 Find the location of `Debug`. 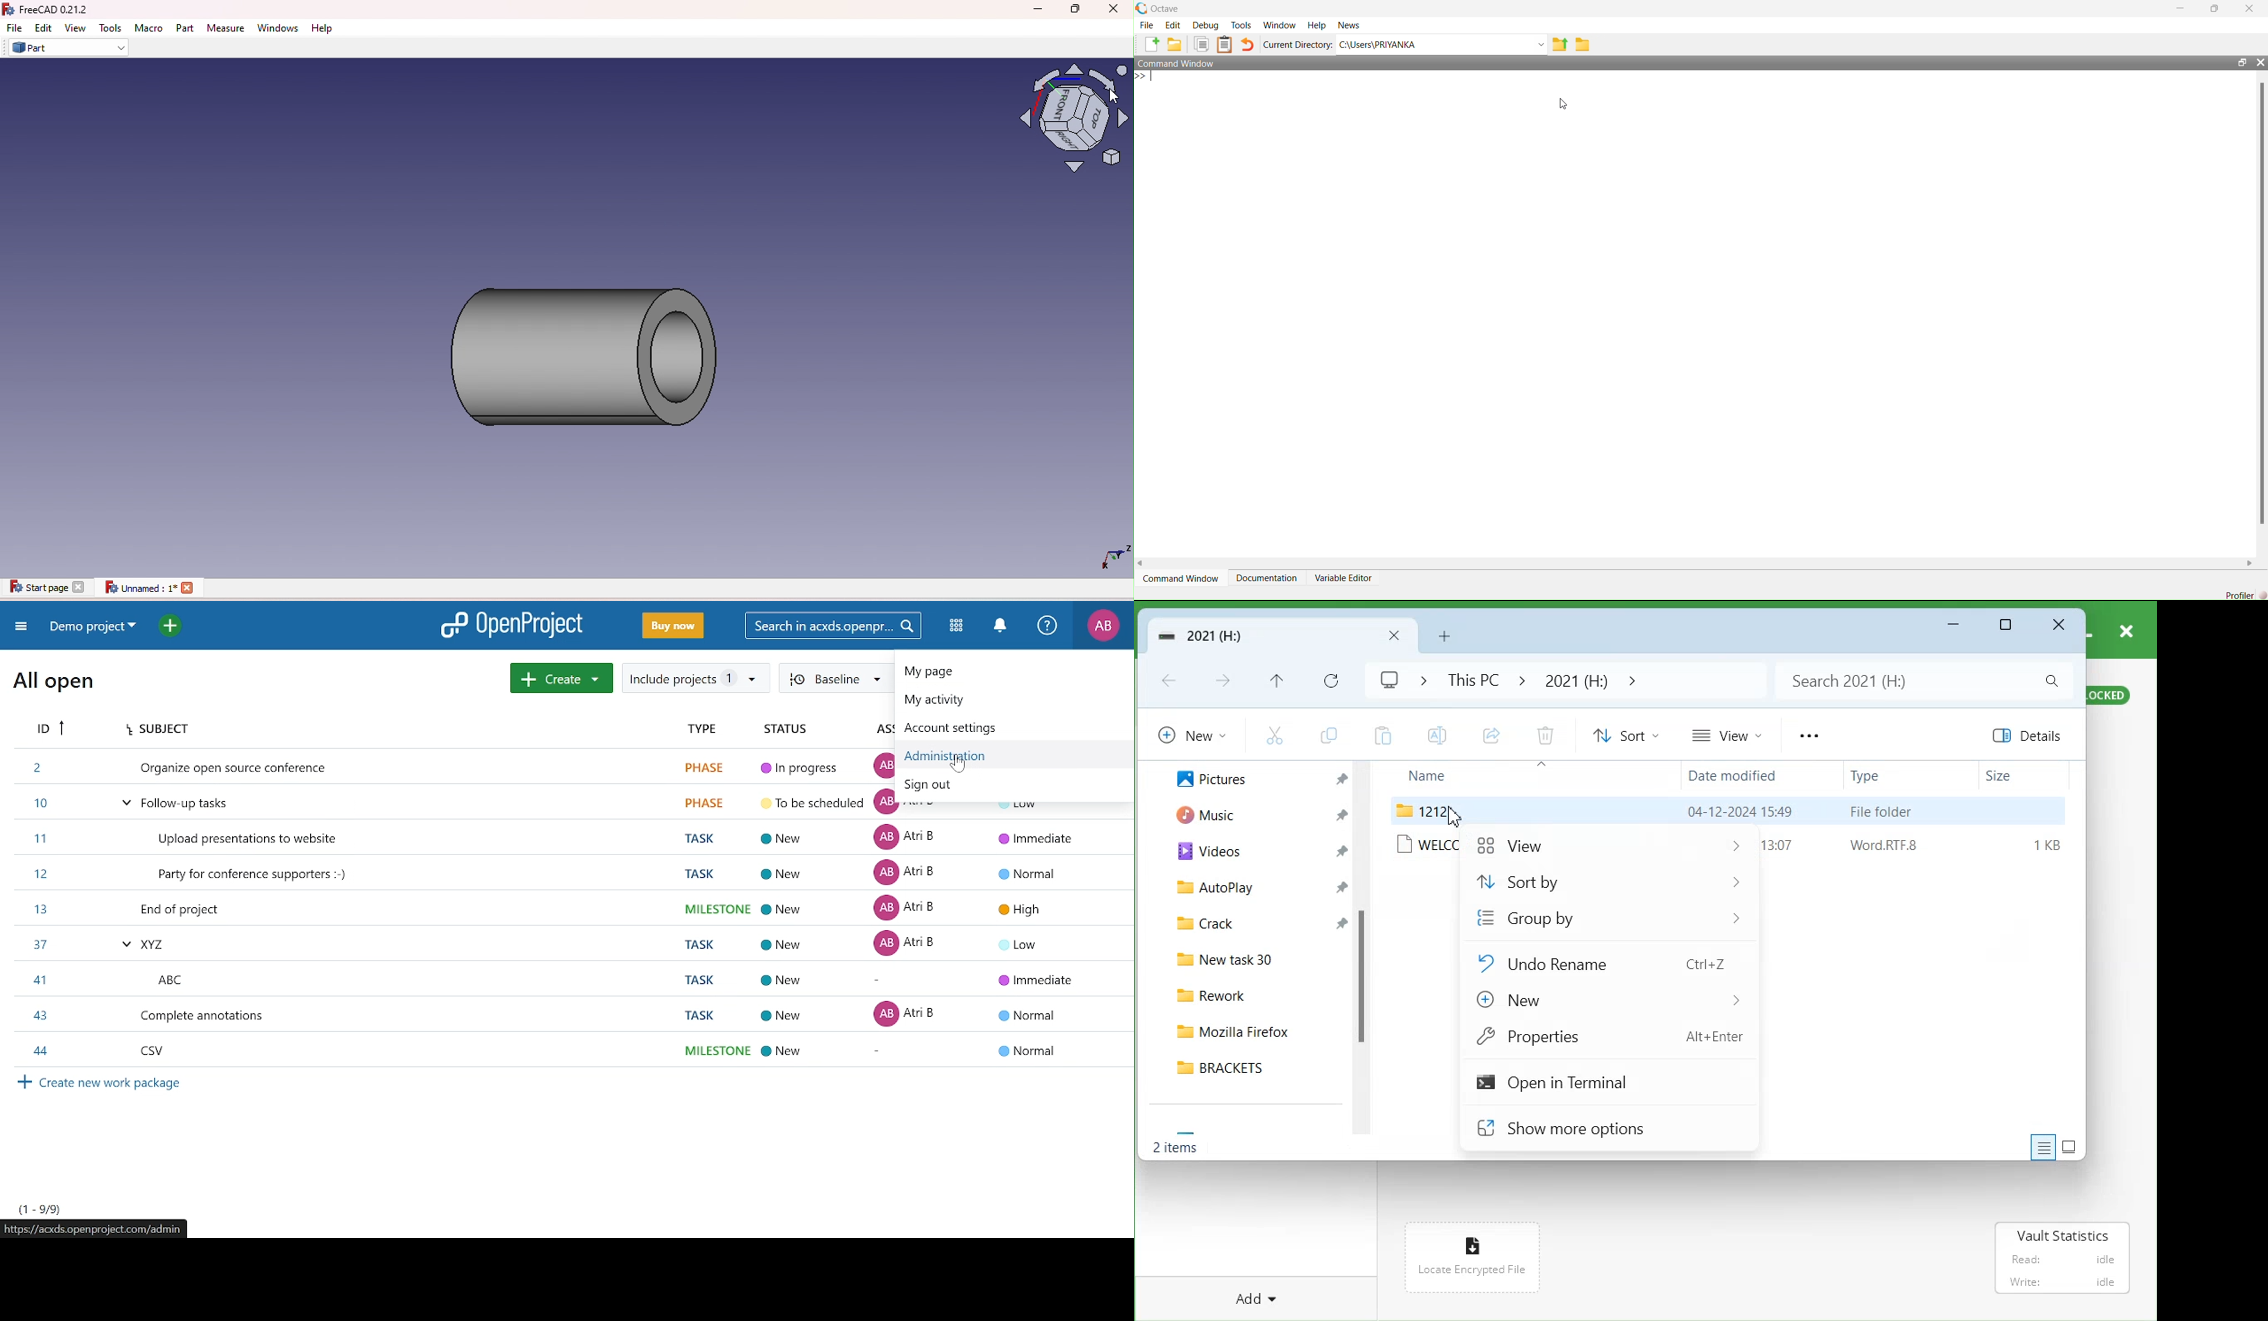

Debug is located at coordinates (1206, 25).